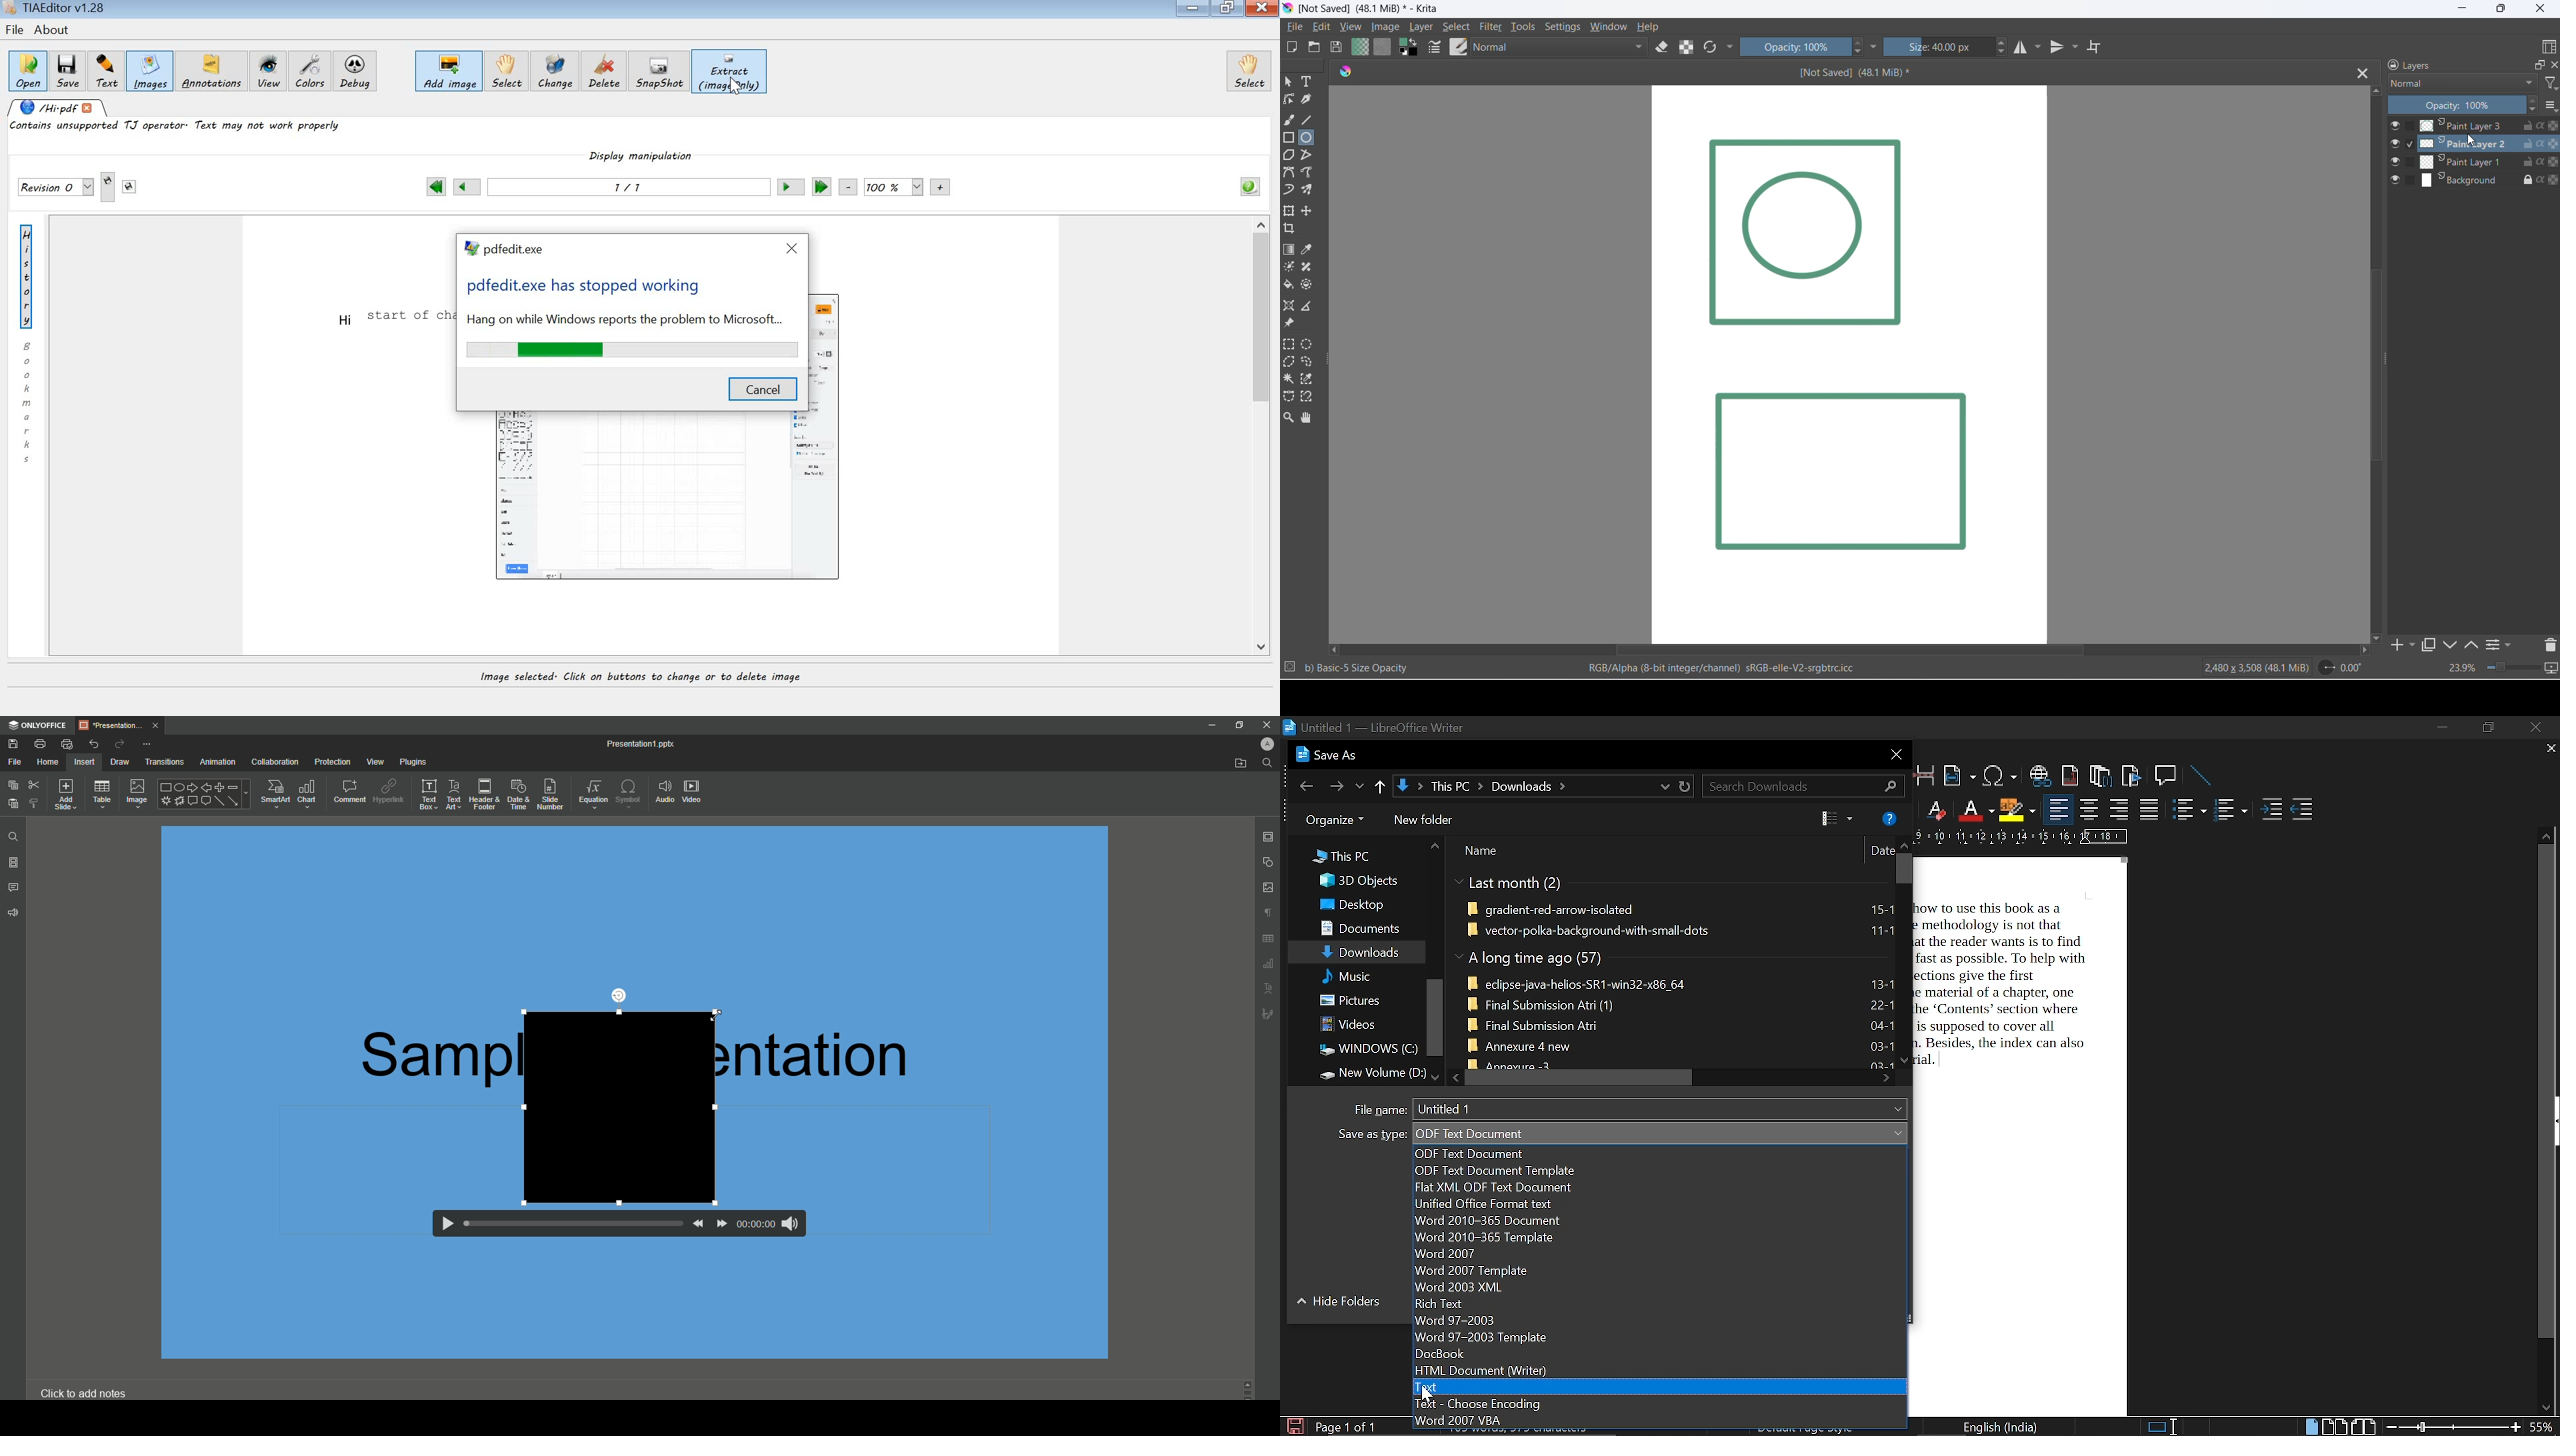 The image size is (2576, 1456). Describe the element at coordinates (629, 793) in the screenshot. I see `Symbol` at that location.